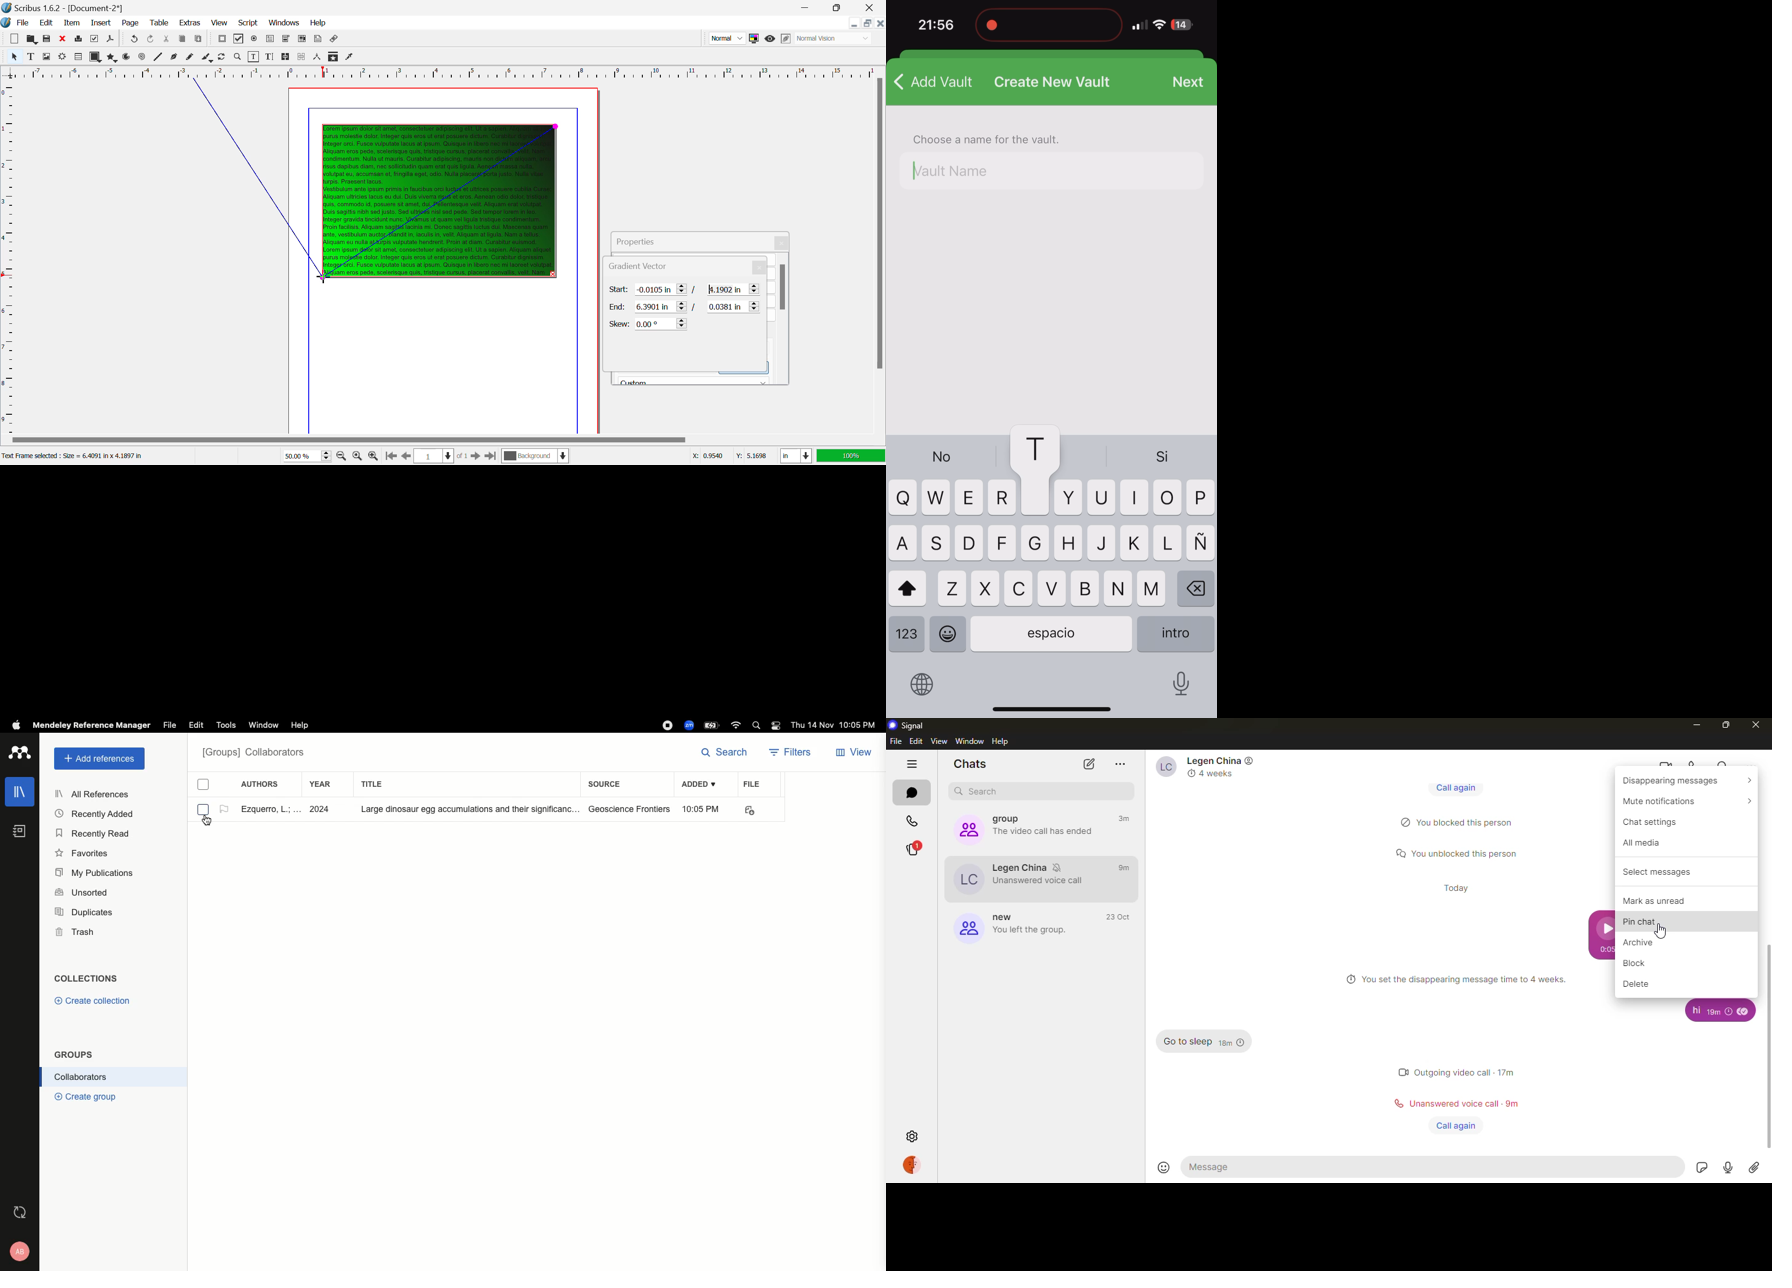  Describe the element at coordinates (152, 40) in the screenshot. I see `Undo` at that location.